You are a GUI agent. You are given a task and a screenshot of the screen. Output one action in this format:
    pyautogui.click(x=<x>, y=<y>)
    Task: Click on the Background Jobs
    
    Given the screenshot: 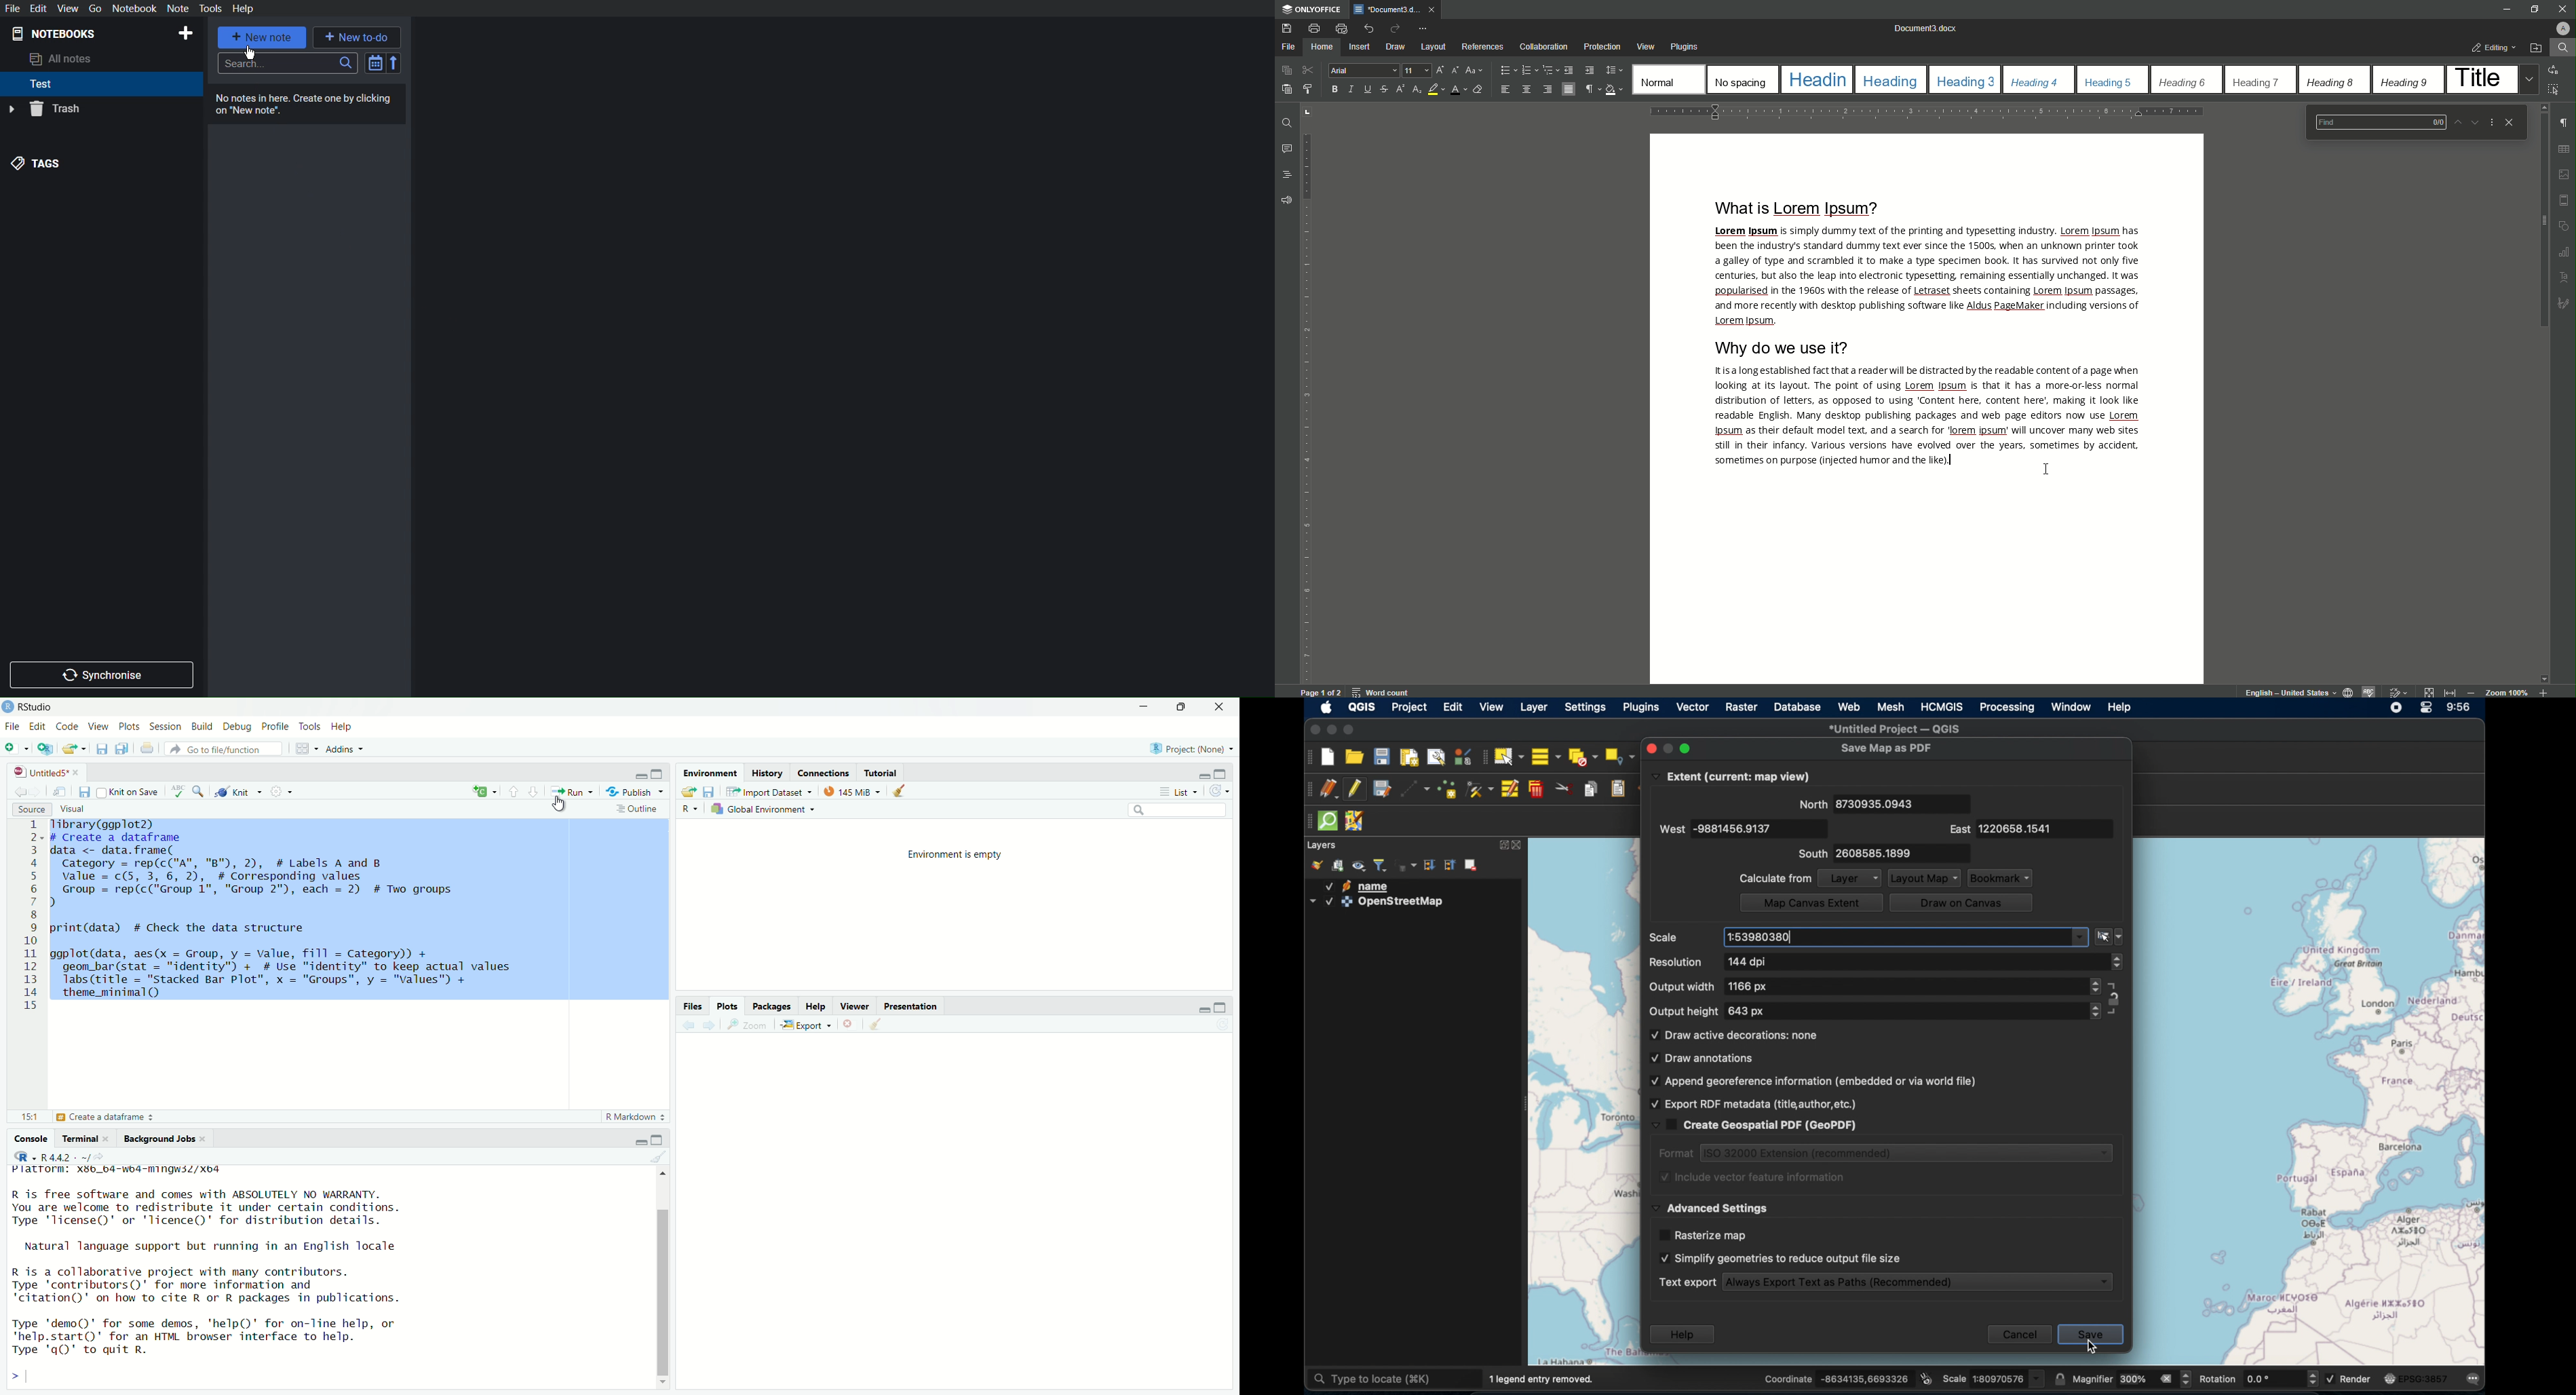 What is the action you would take?
    pyautogui.click(x=161, y=1138)
    